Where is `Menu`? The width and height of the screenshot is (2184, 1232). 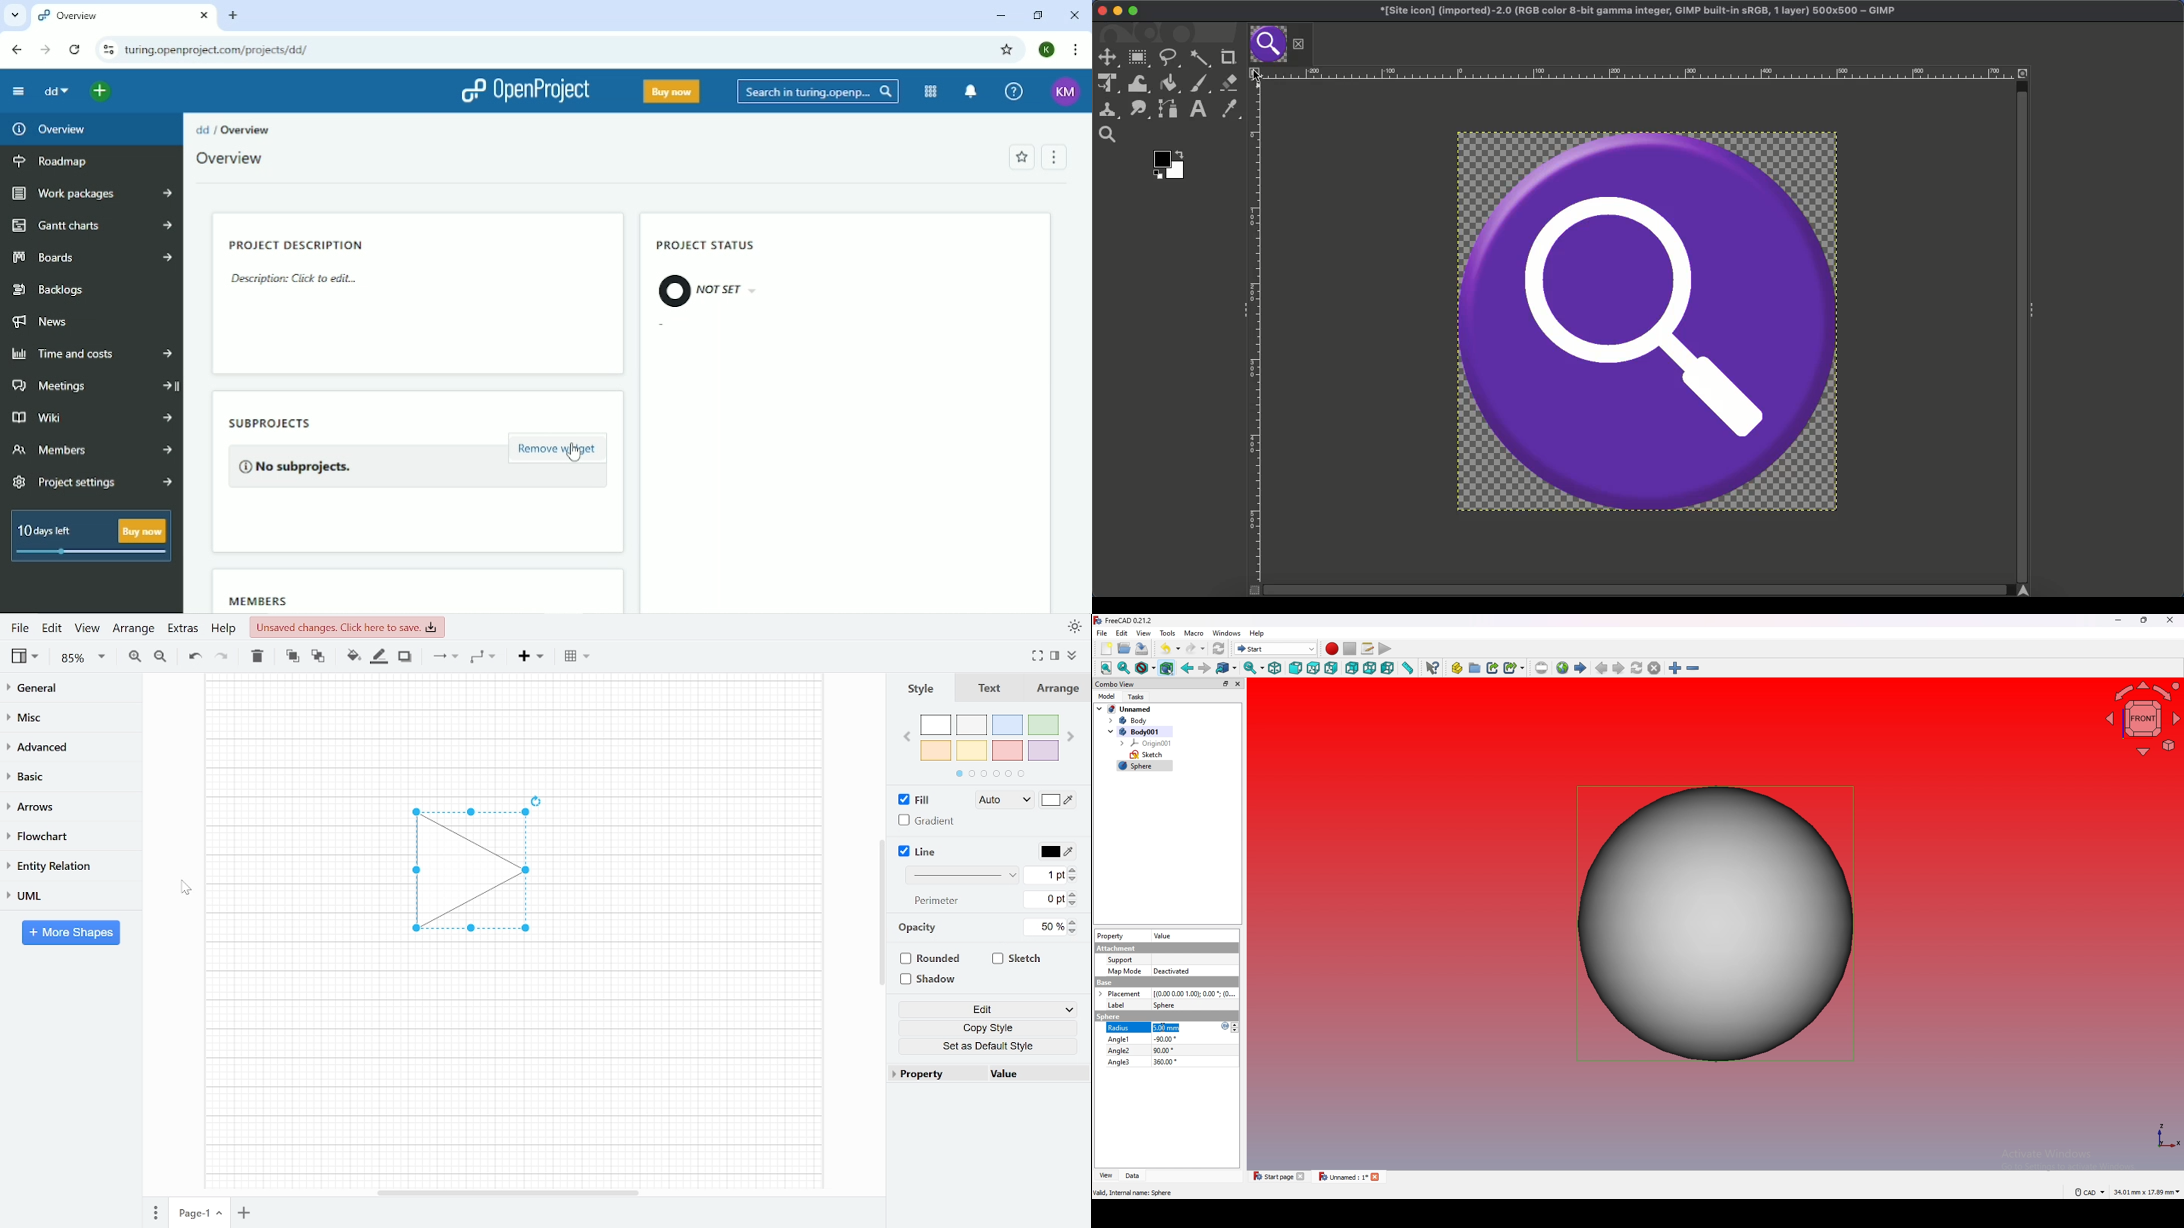
Menu is located at coordinates (1052, 158).